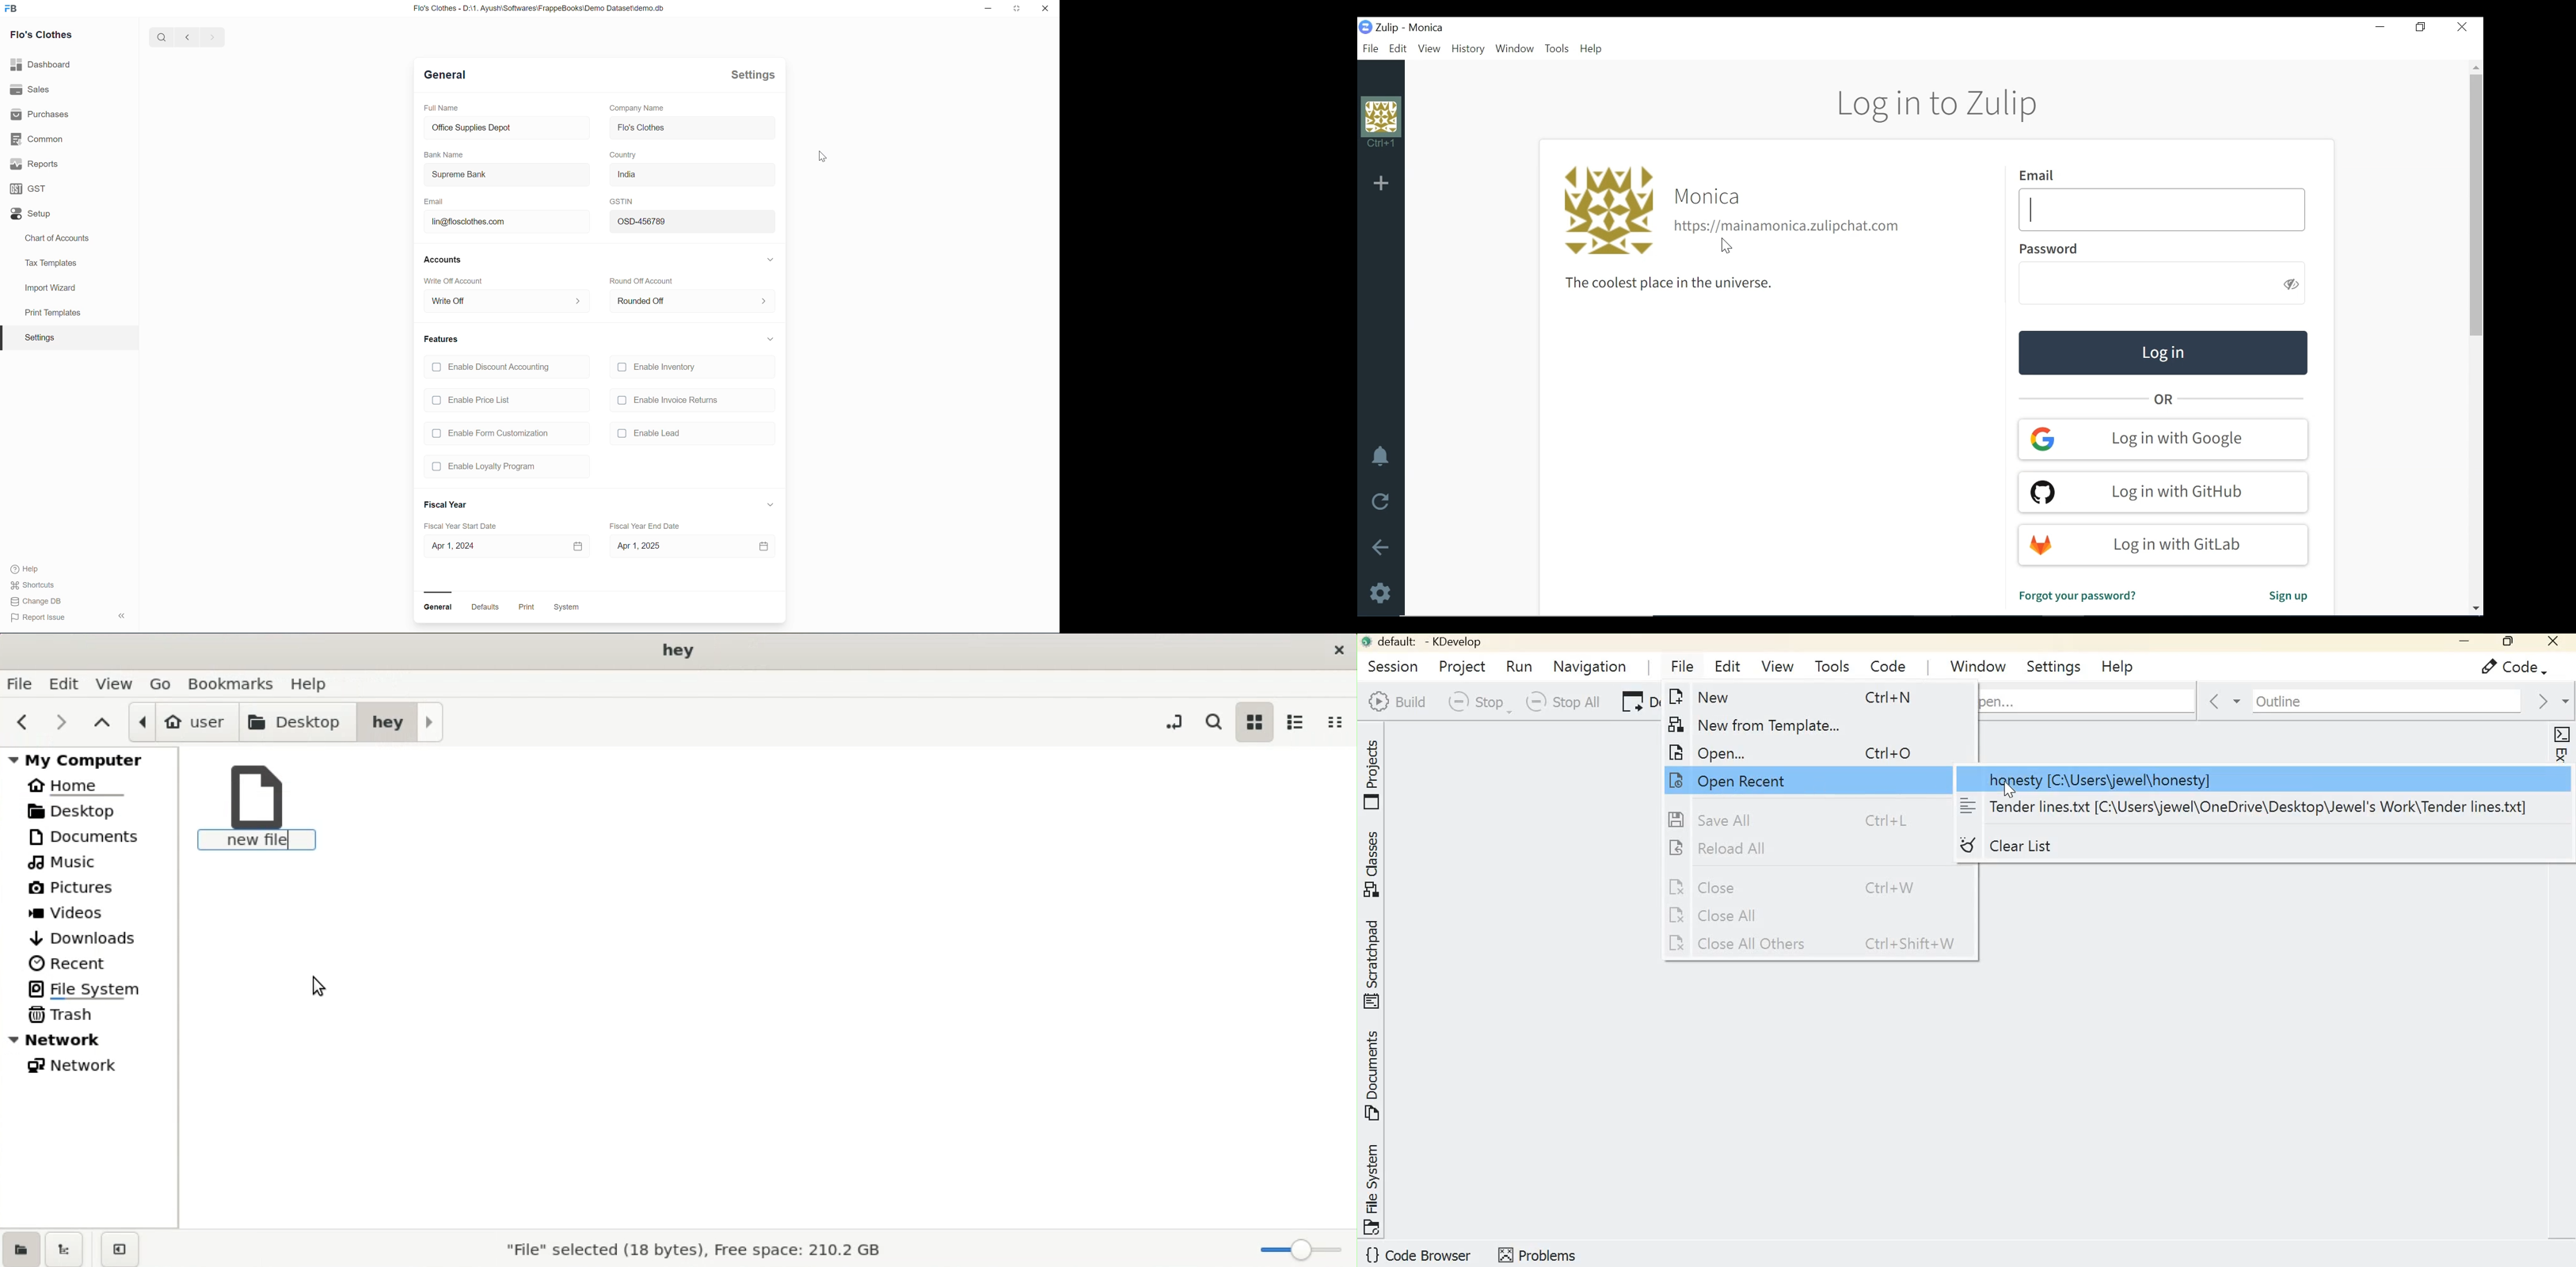  What do you see at coordinates (441, 108) in the screenshot?
I see `Full Name` at bounding box center [441, 108].